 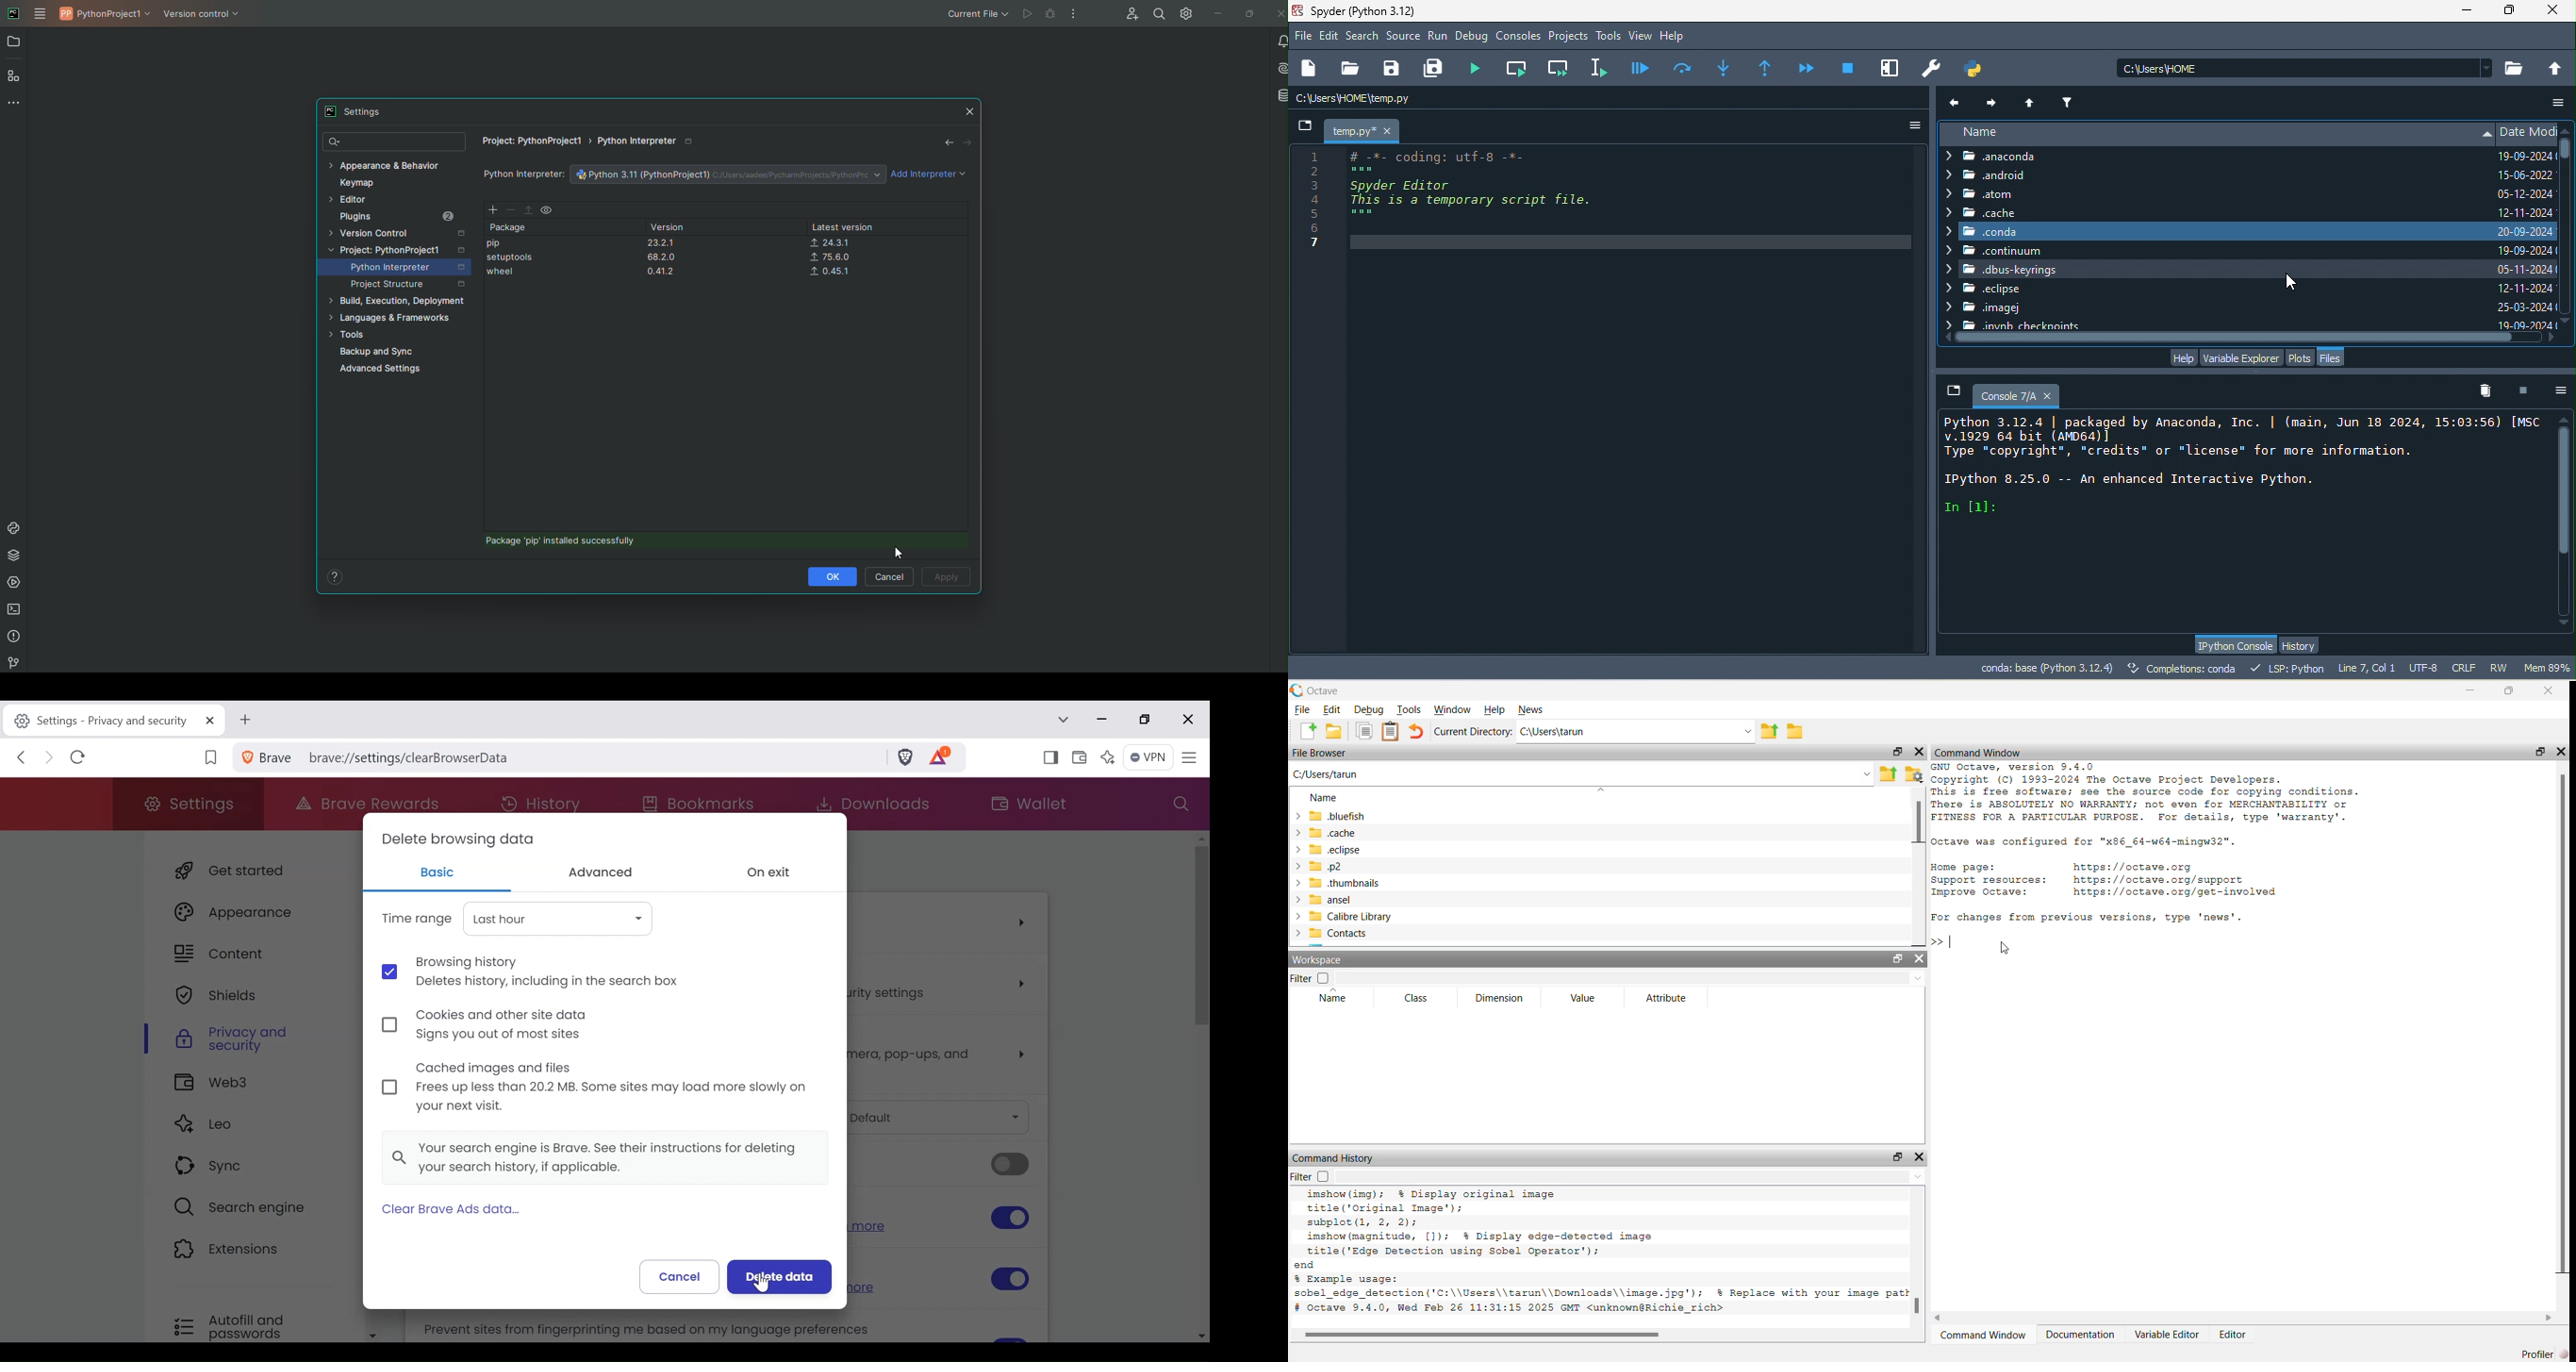 I want to click on restore down, so click(x=1899, y=1156).